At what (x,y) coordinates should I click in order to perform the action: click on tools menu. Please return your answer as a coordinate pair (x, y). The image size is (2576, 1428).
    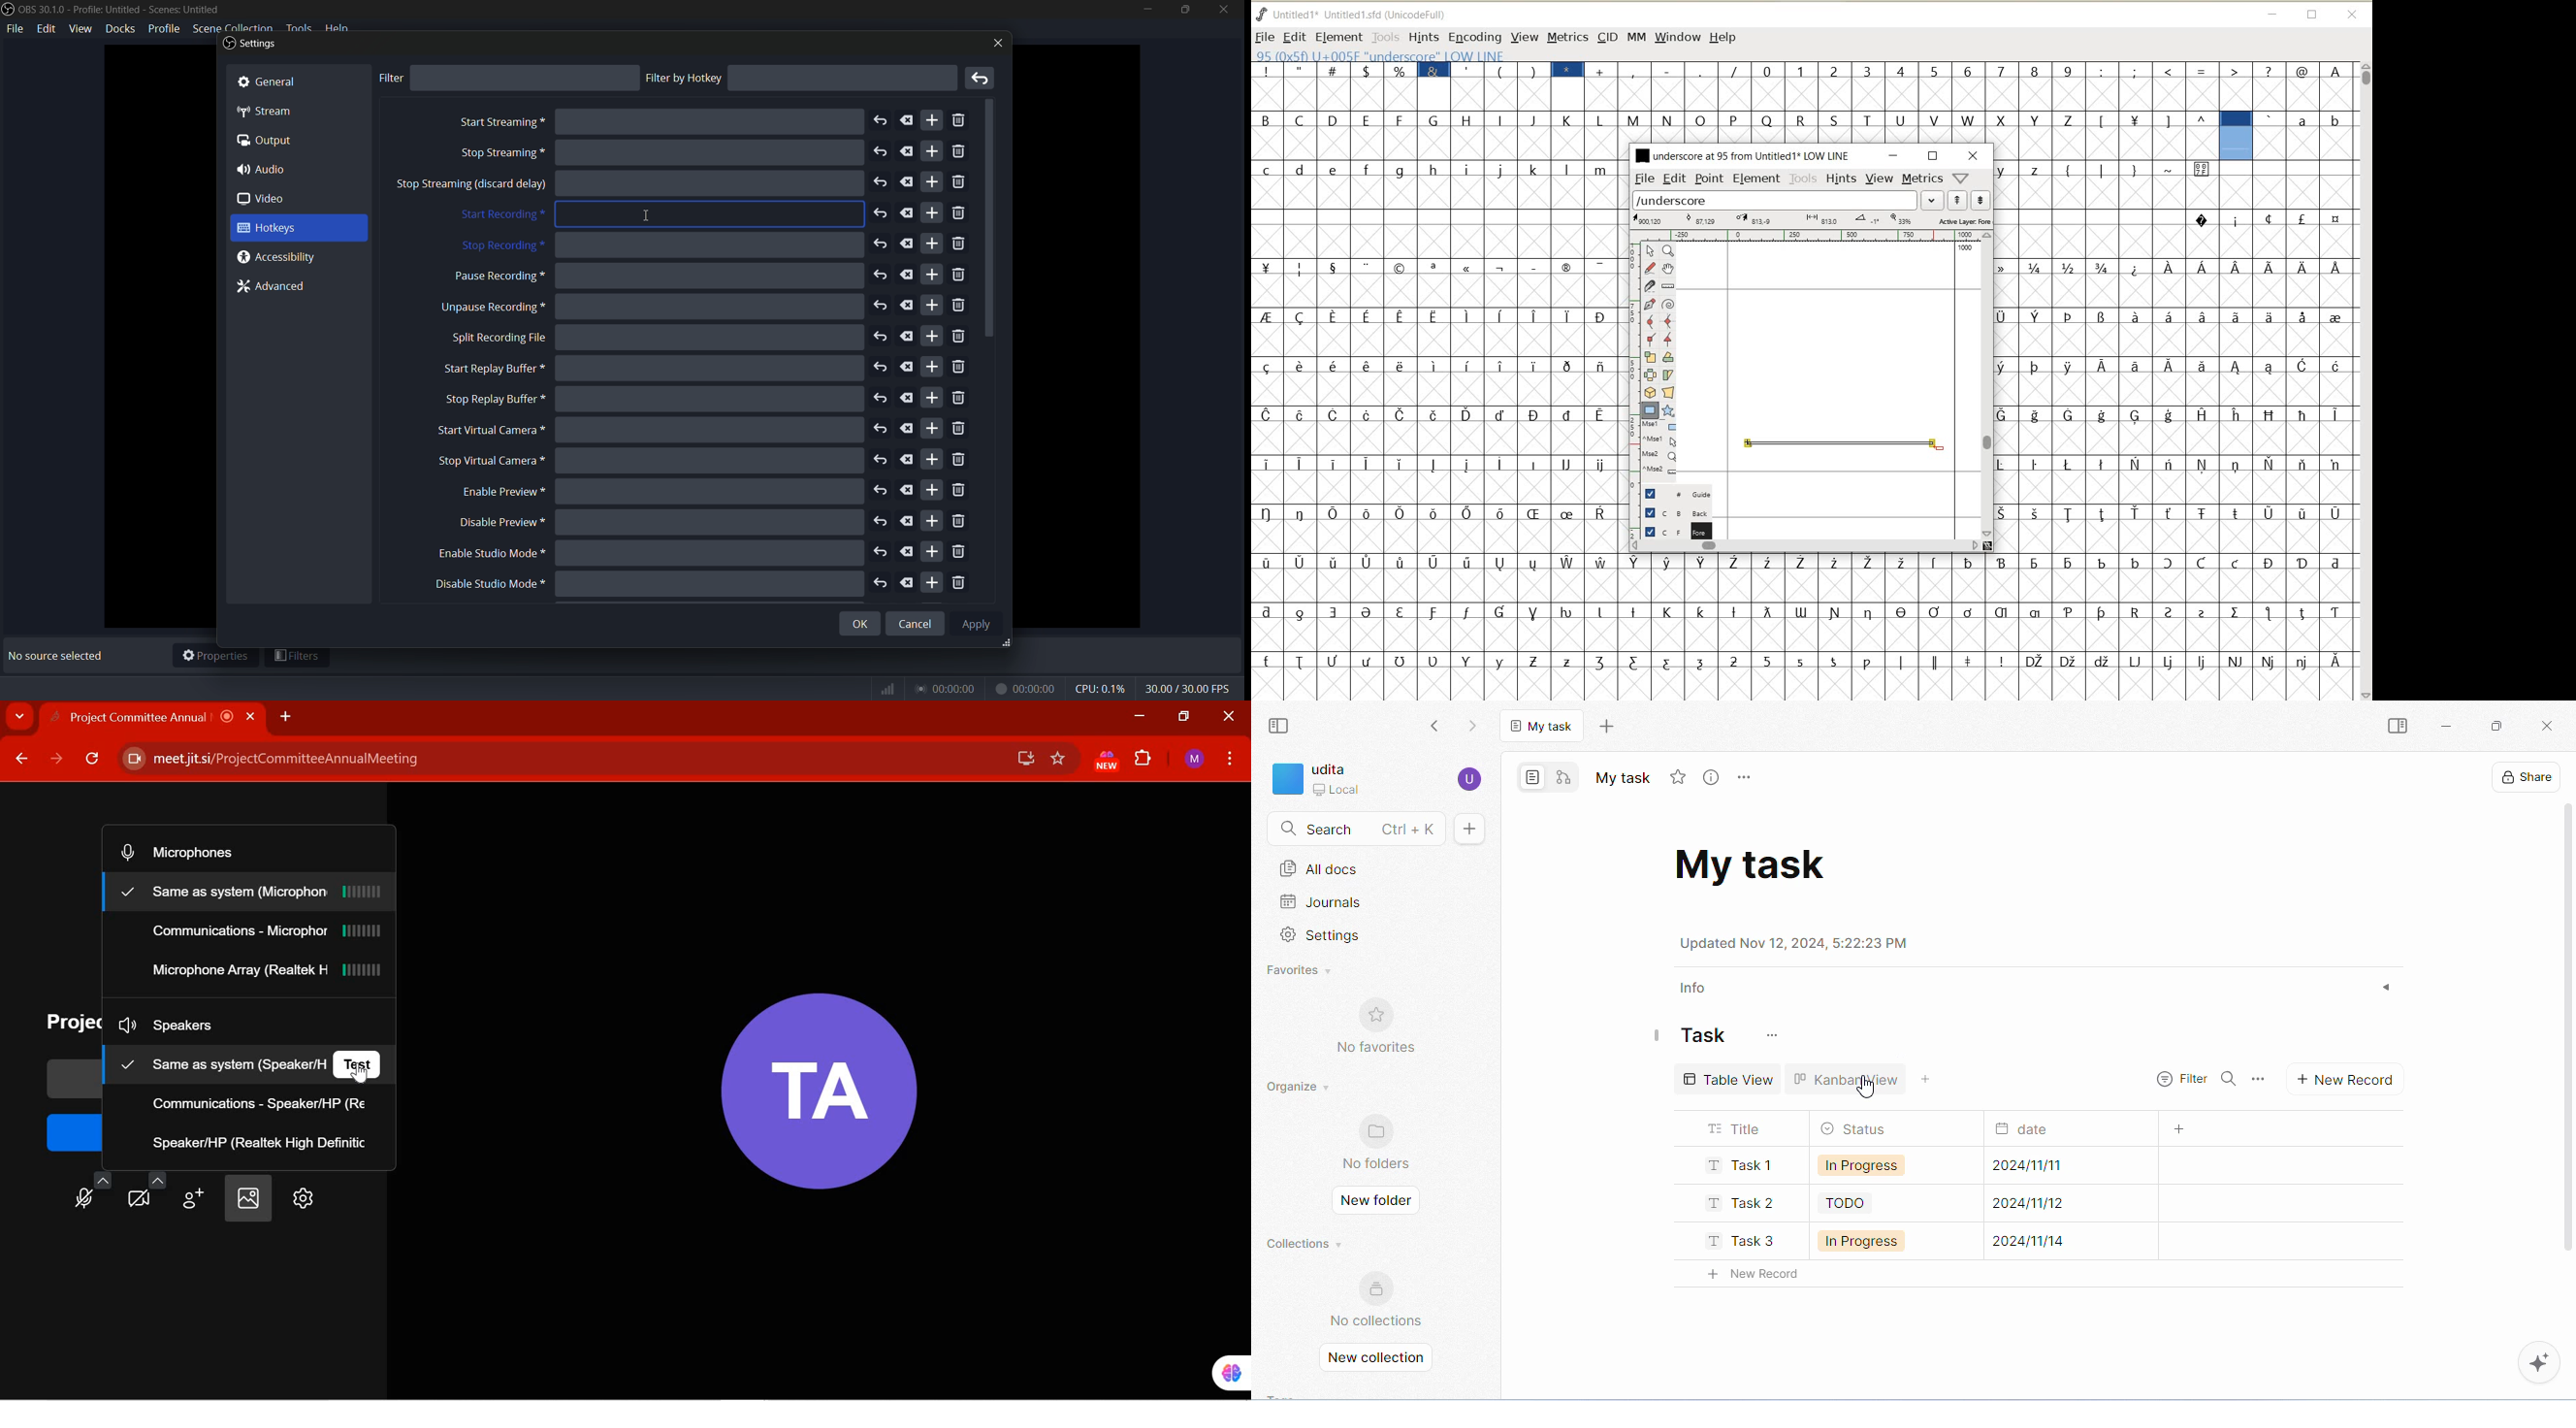
    Looking at the image, I should click on (298, 29).